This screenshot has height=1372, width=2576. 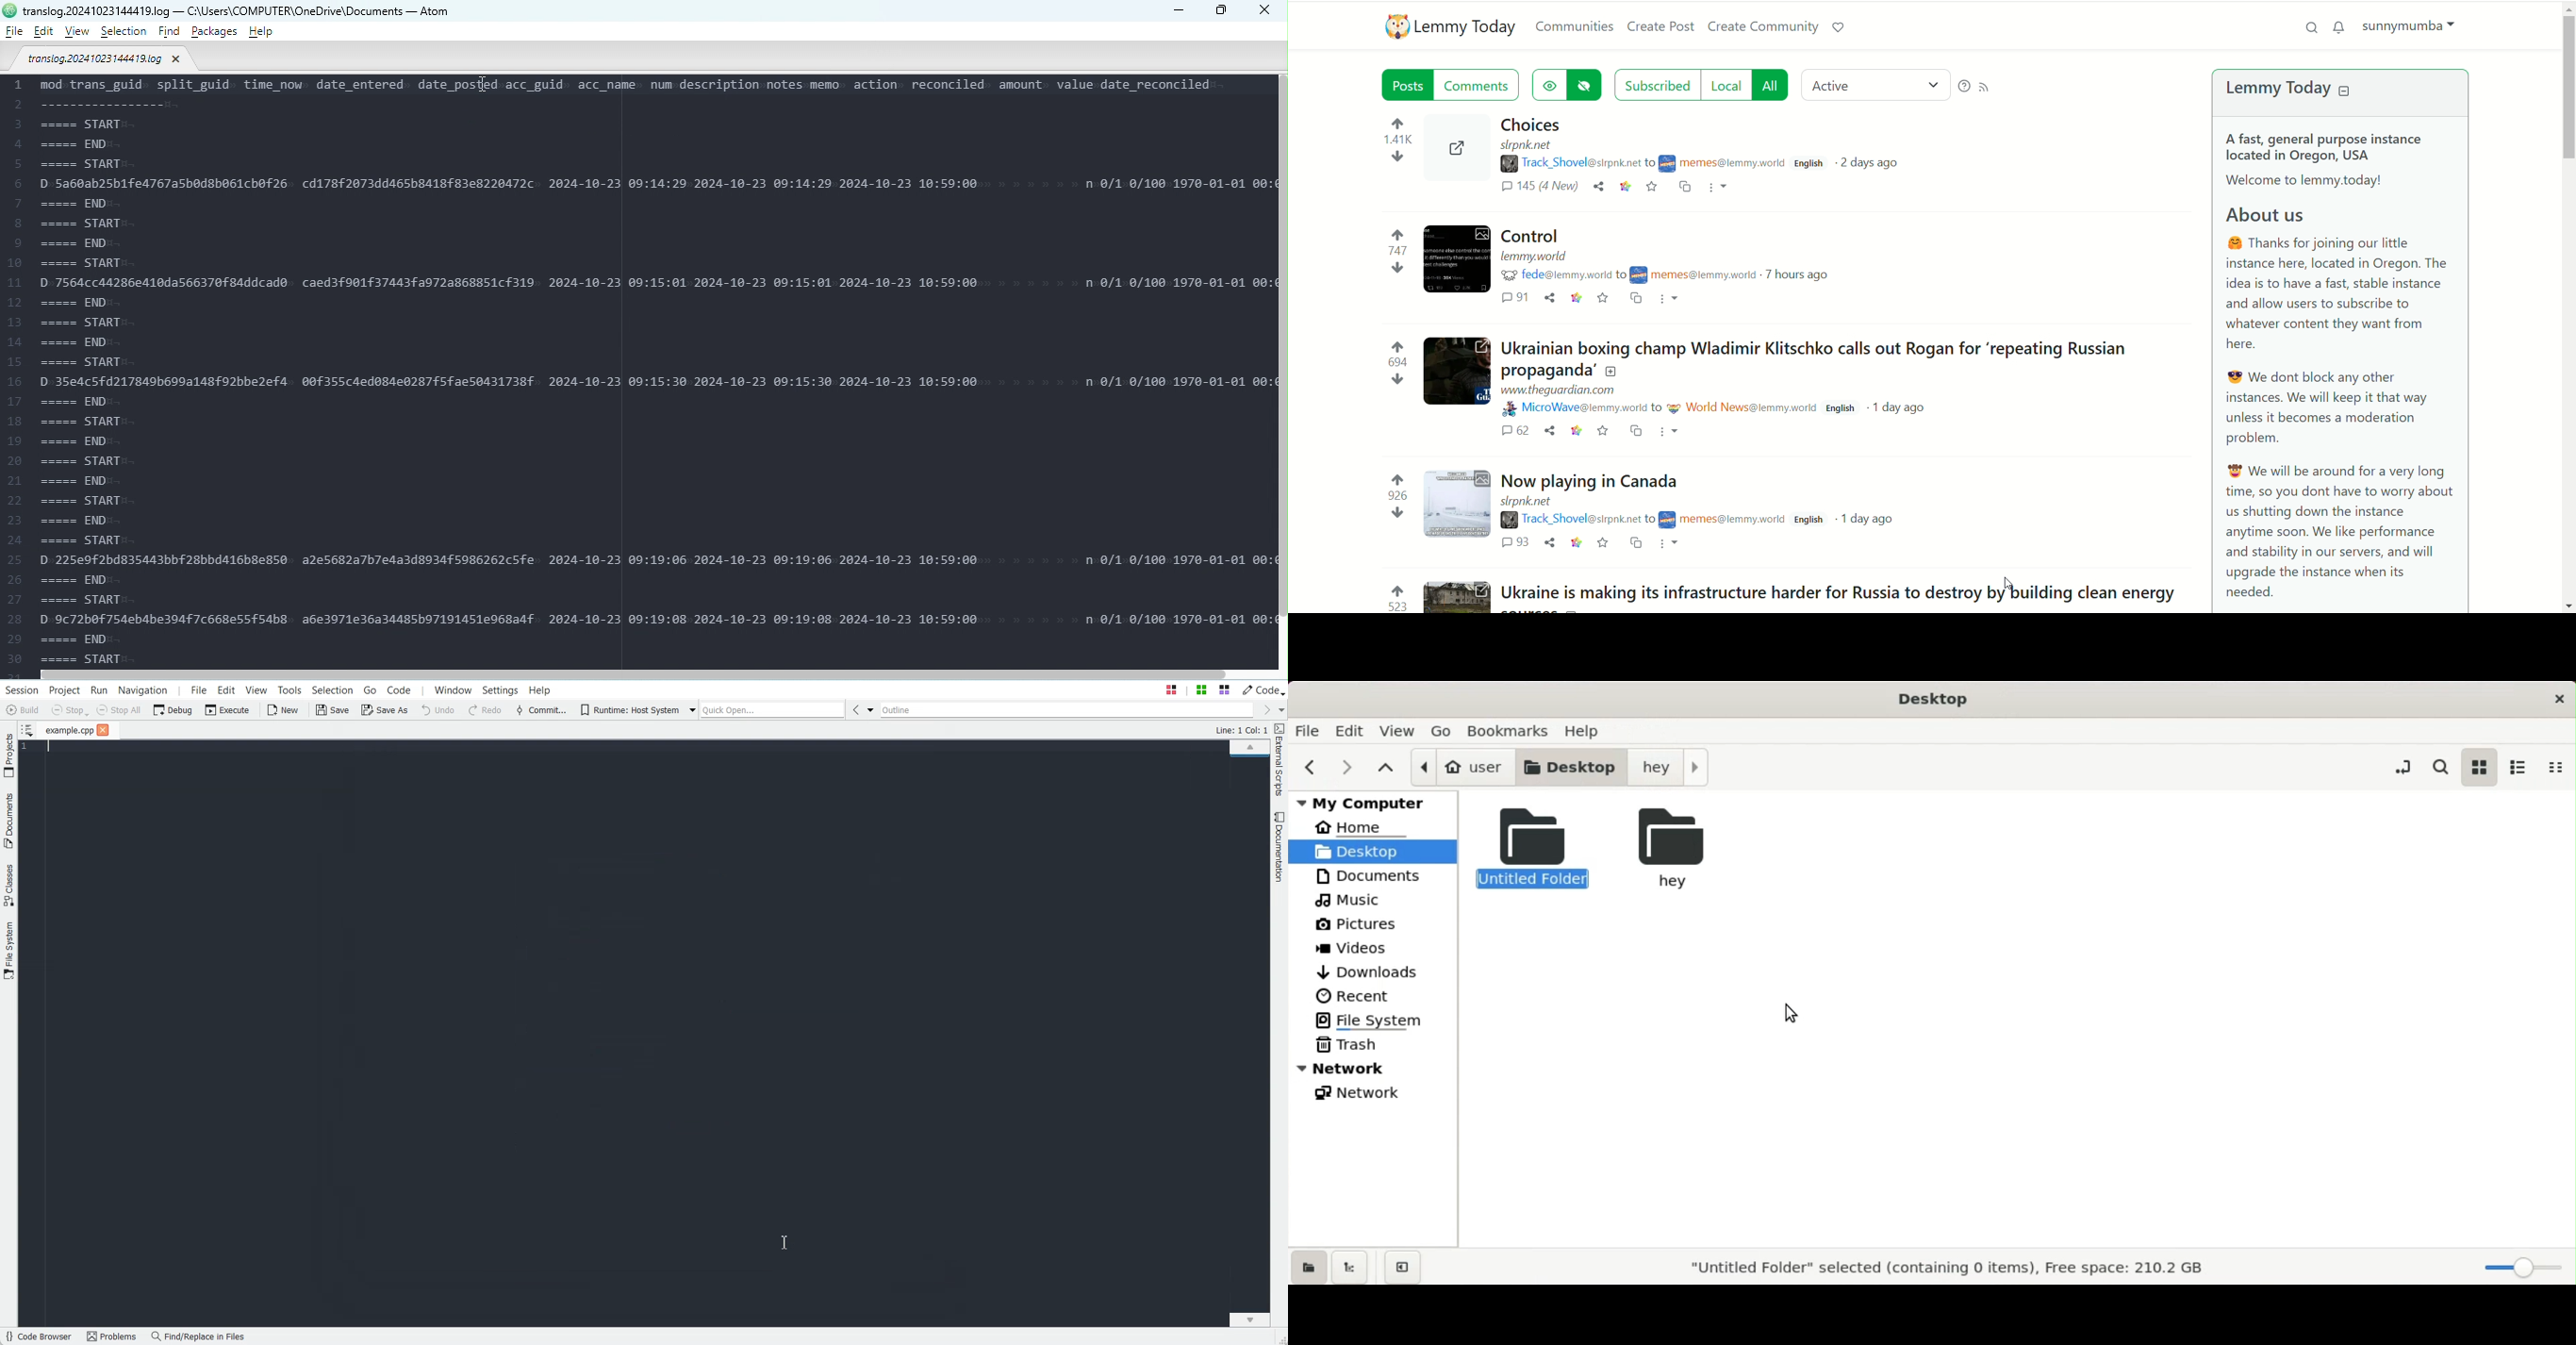 I want to click on Quick Open, so click(x=772, y=710).